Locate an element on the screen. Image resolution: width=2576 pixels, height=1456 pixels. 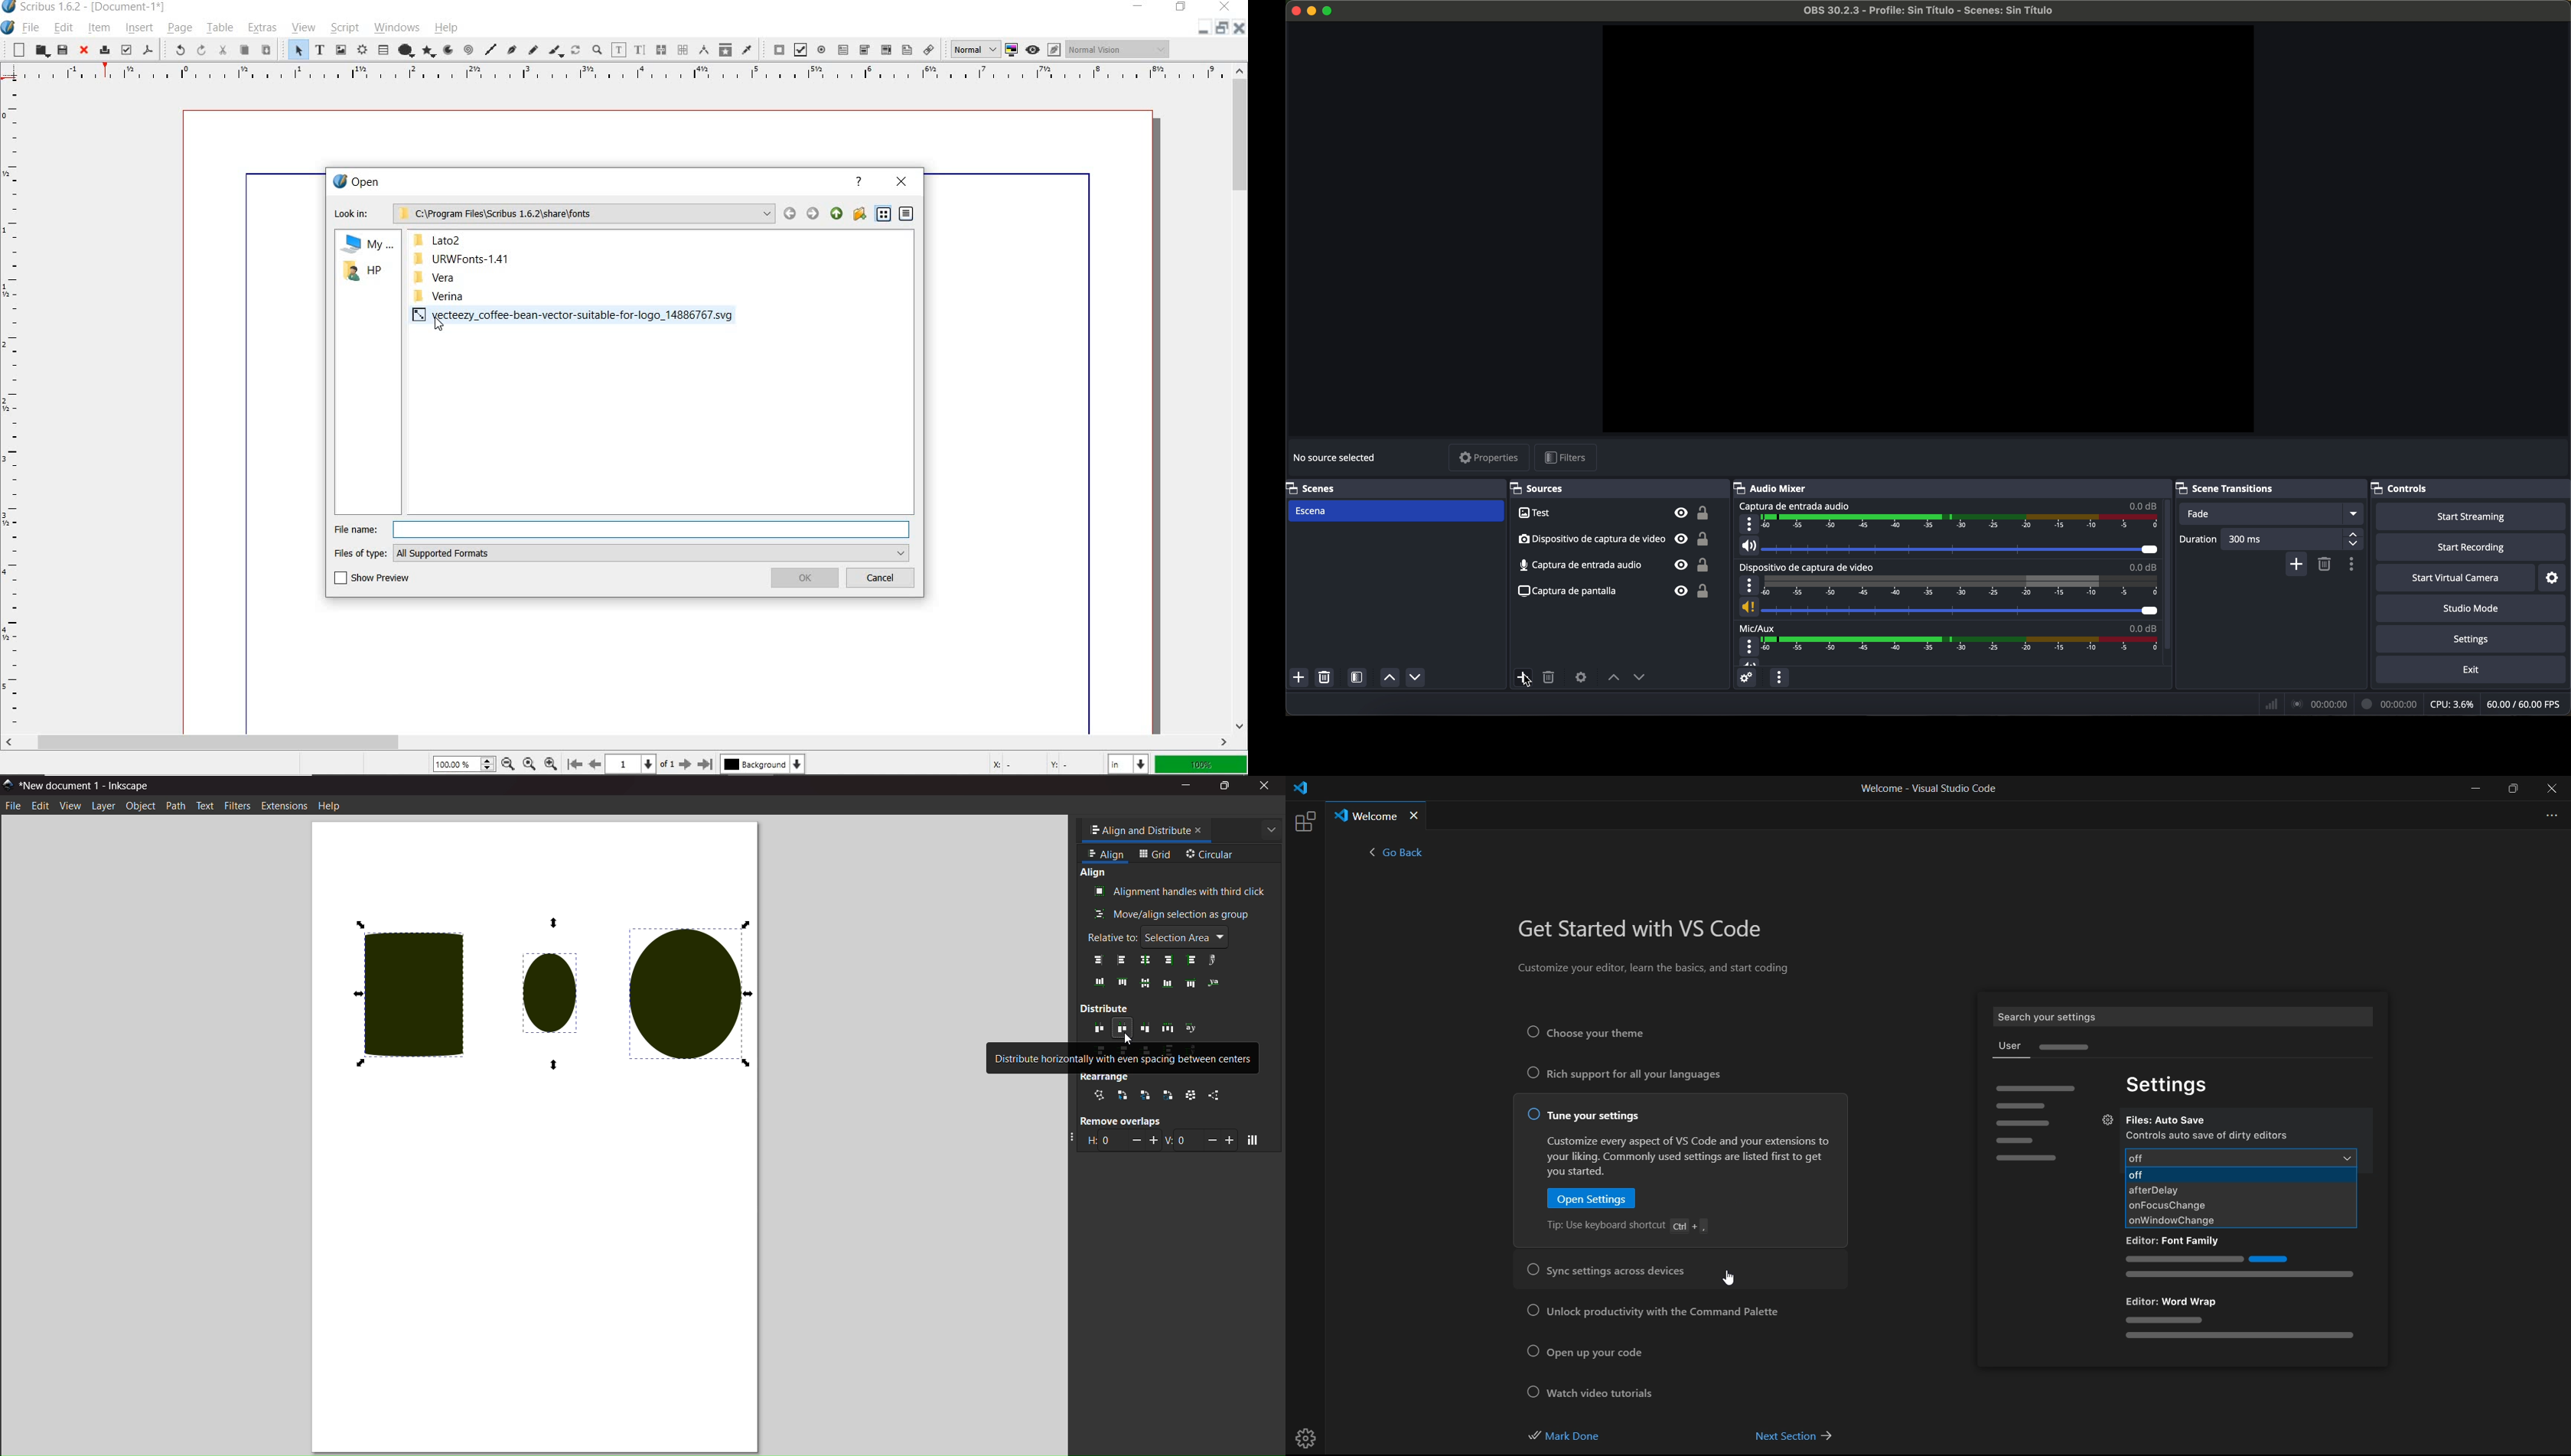
start recording is located at coordinates (2472, 548).